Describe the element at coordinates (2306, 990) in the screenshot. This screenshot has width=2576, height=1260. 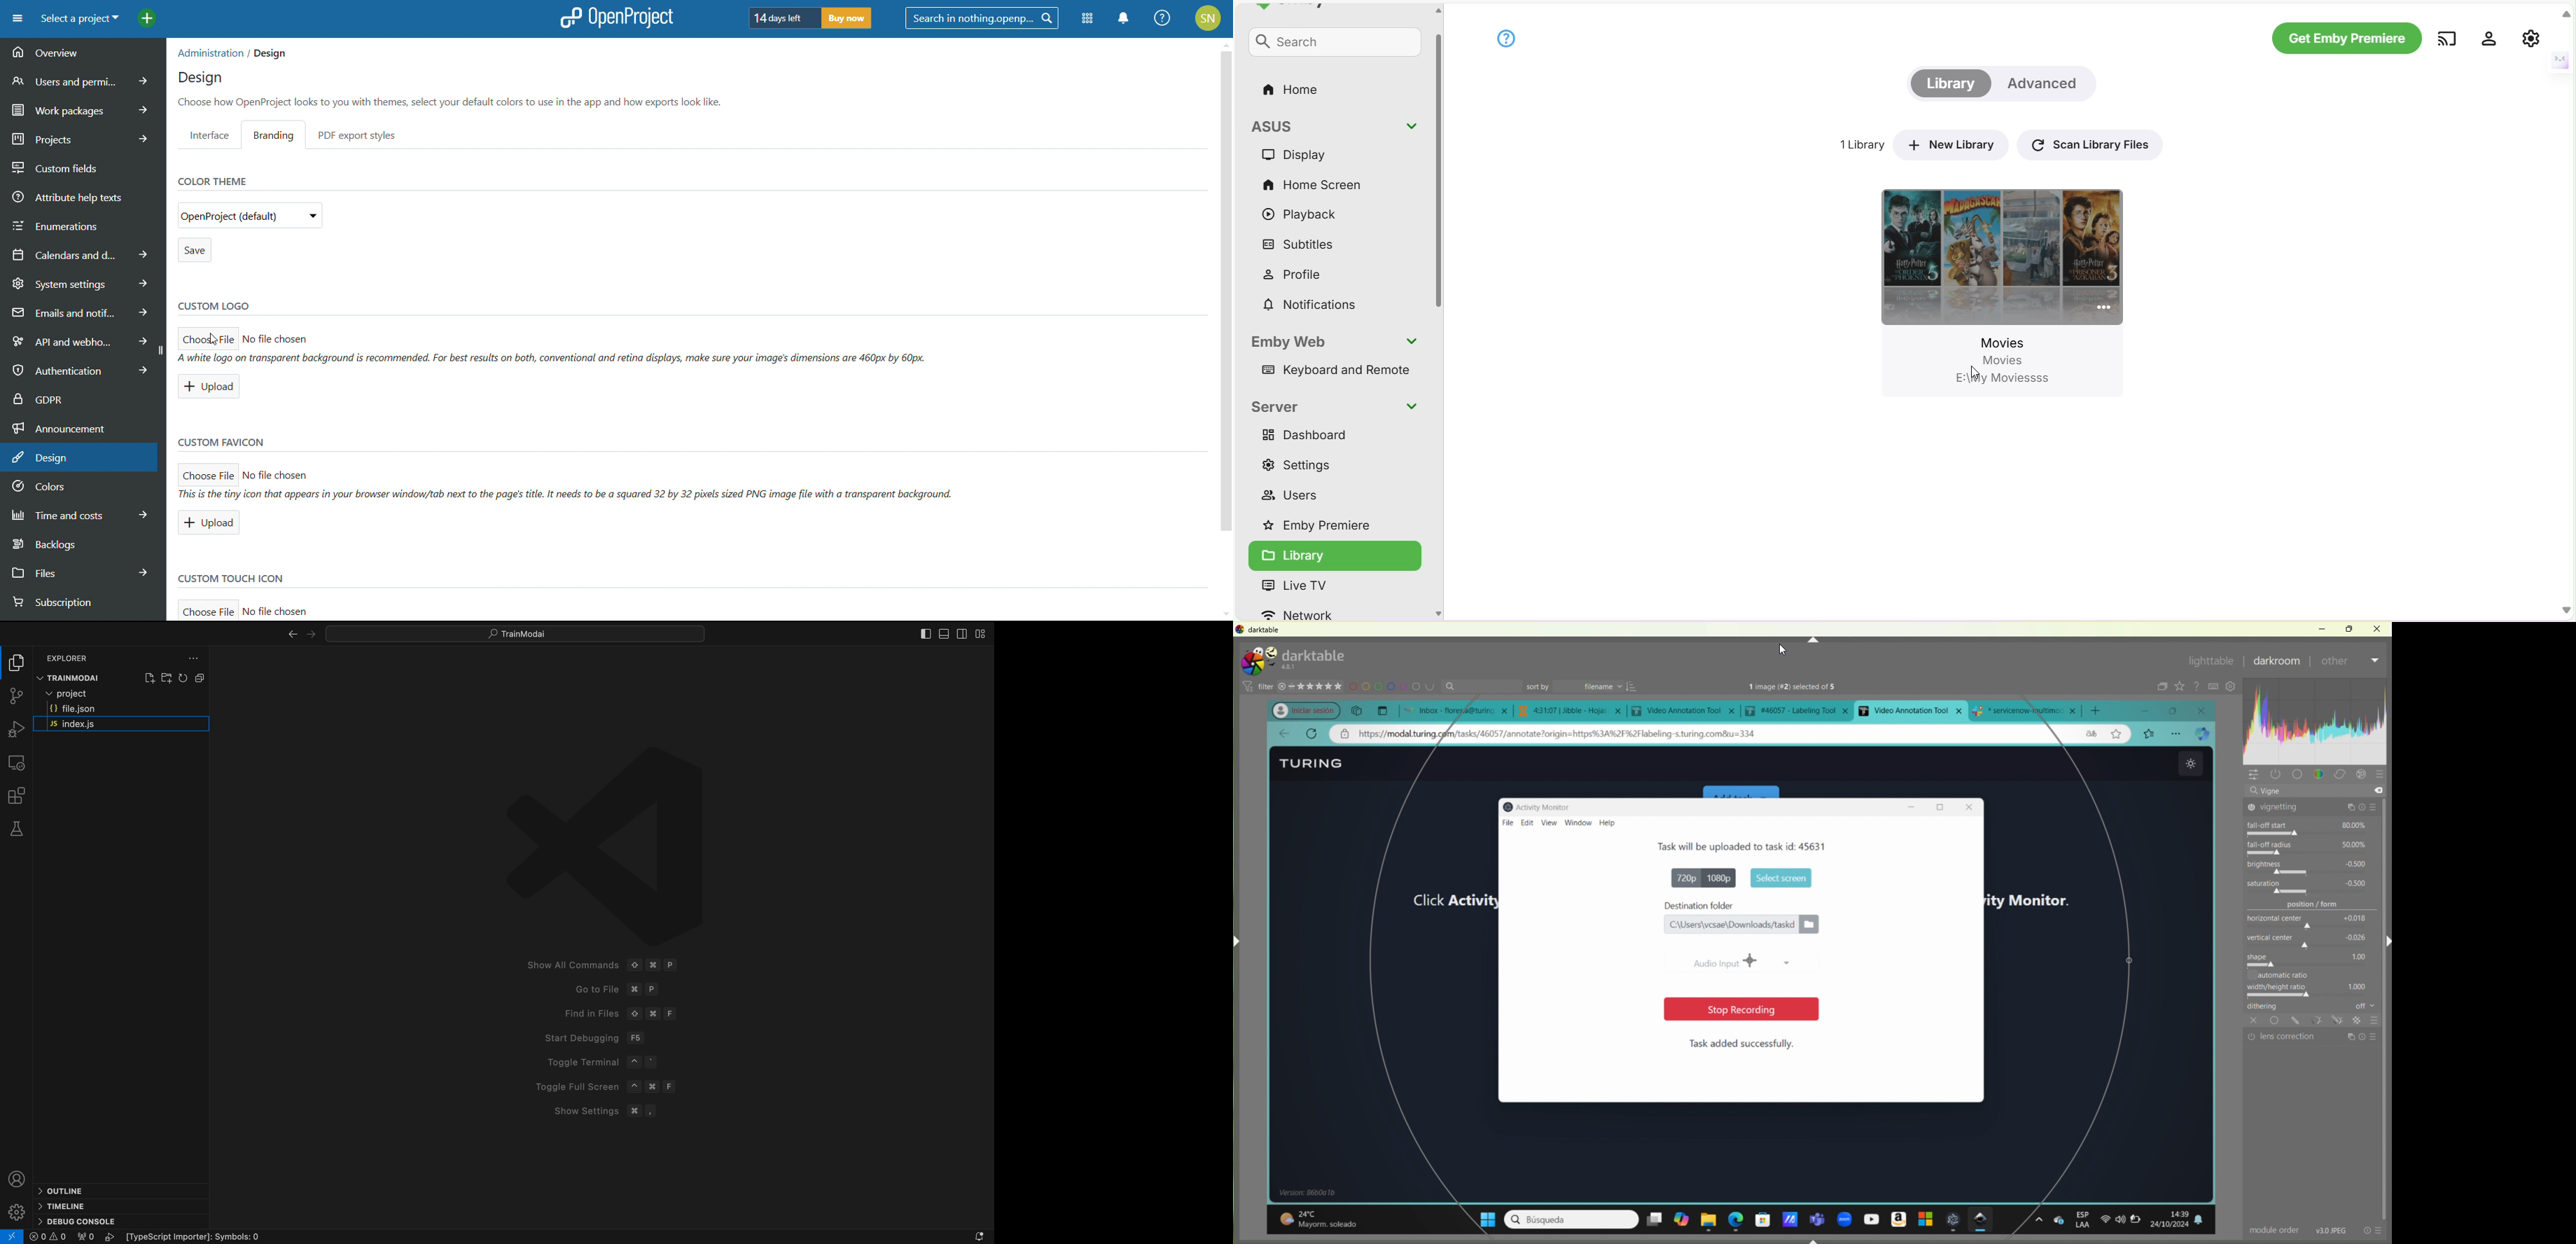
I see `width/height ratio` at that location.